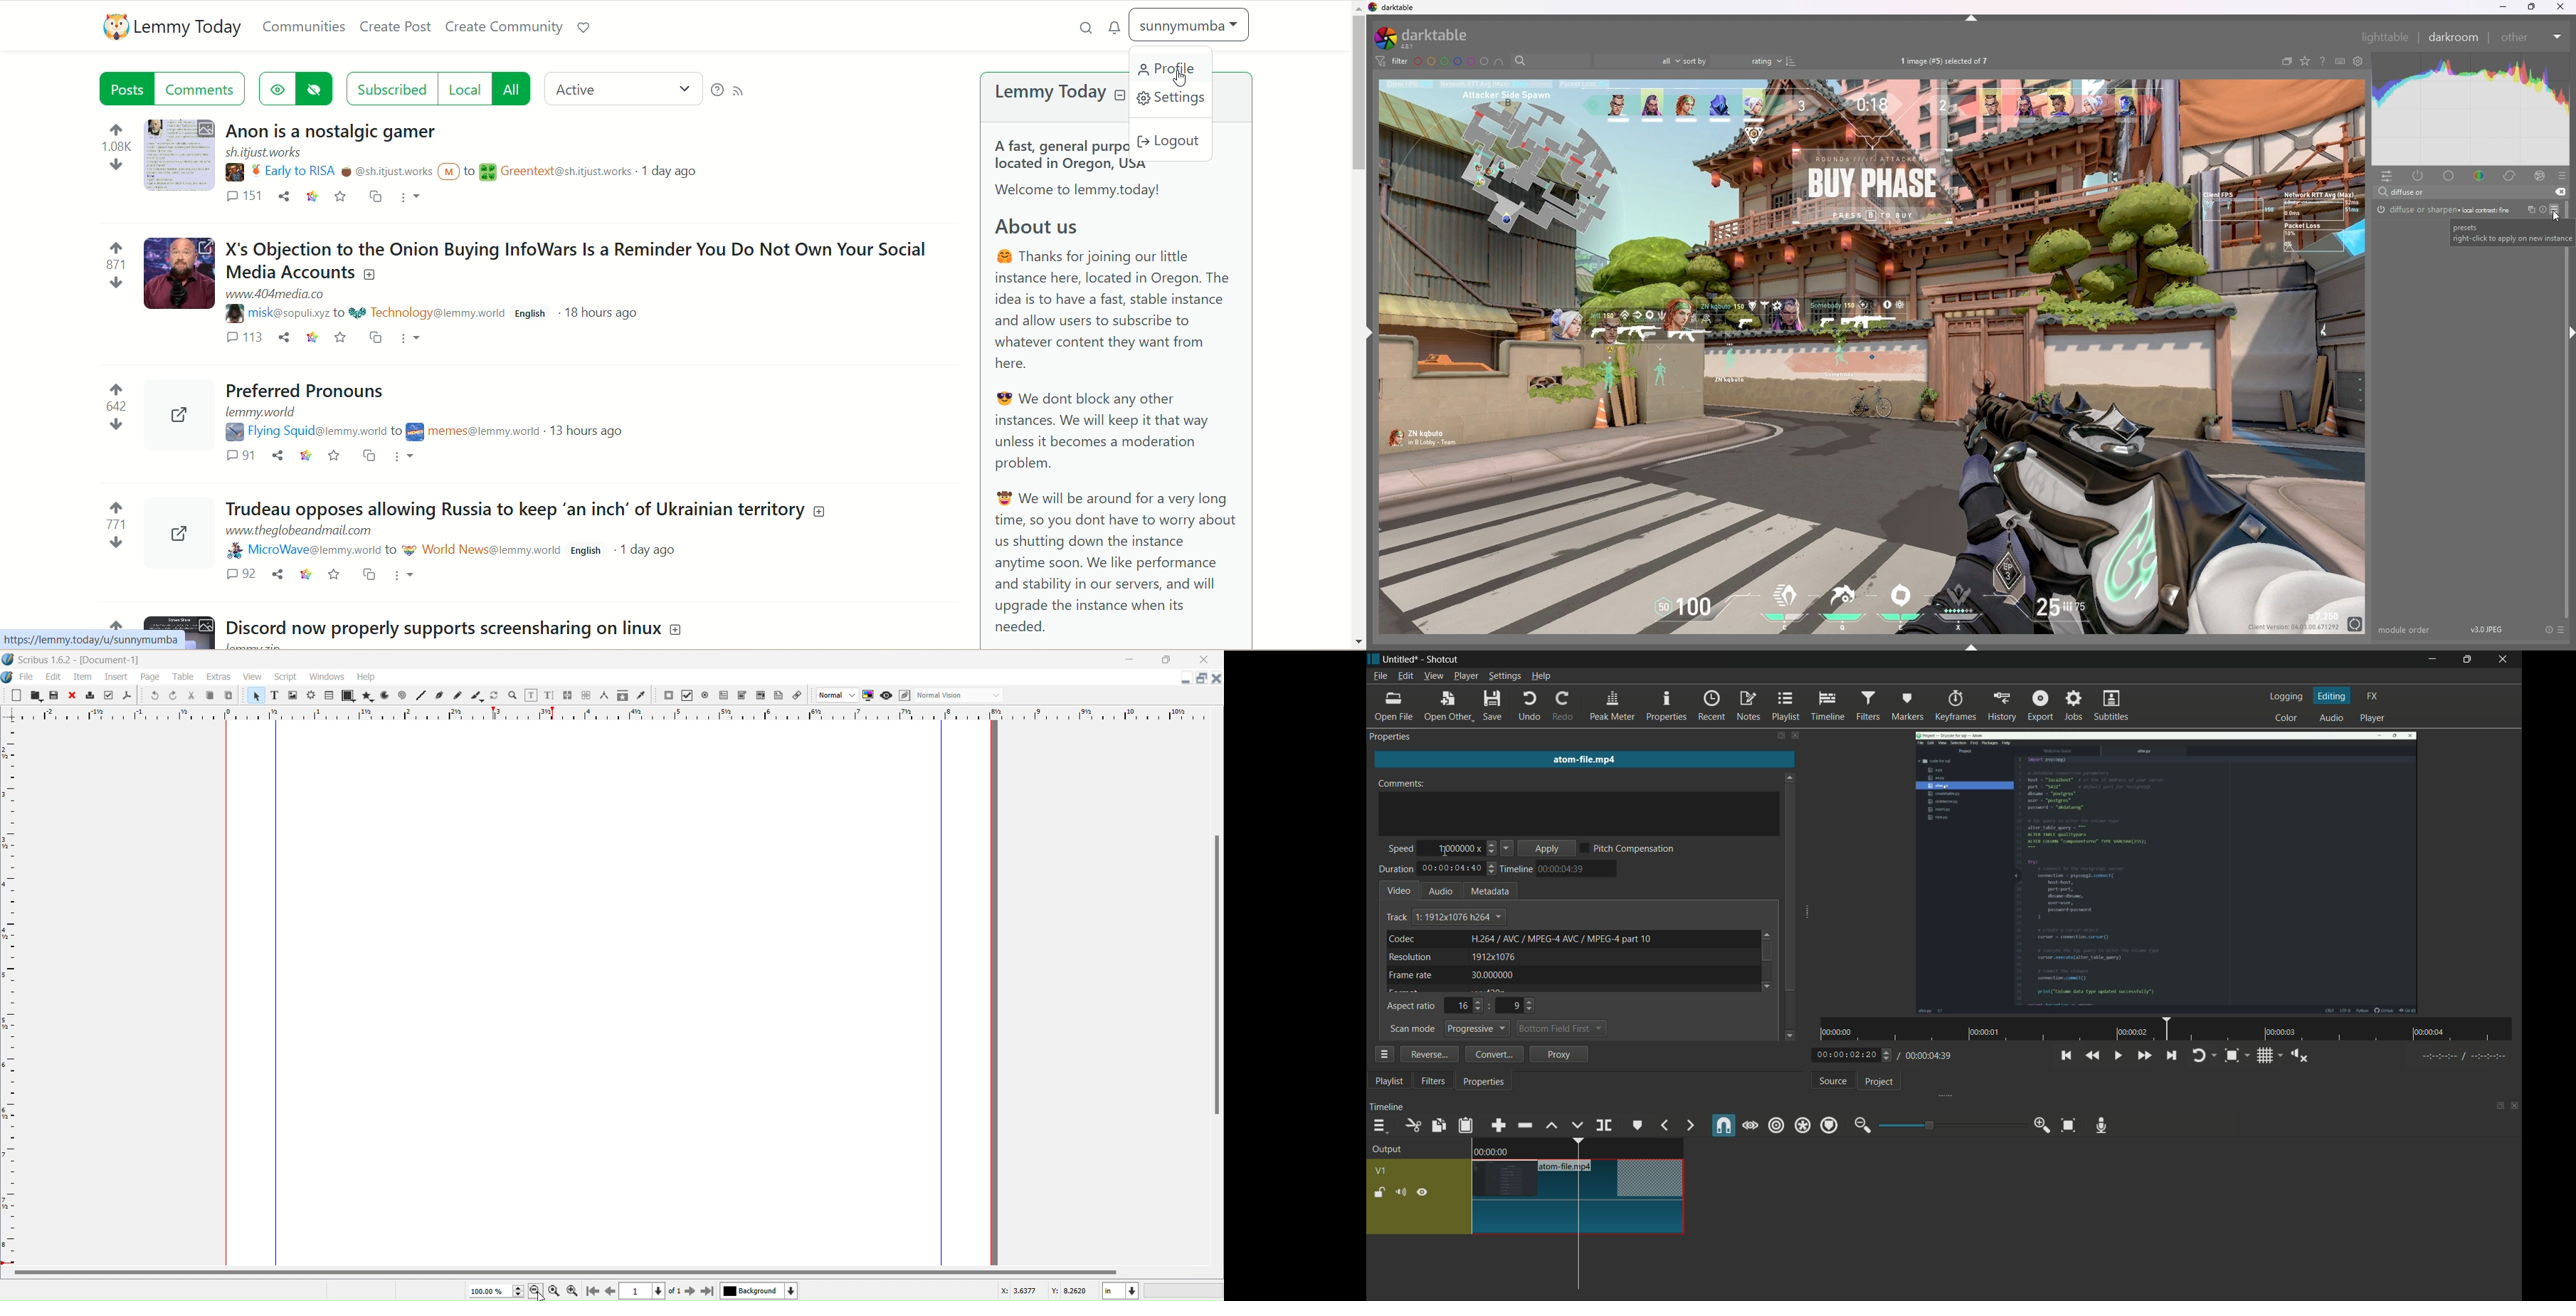 The width and height of the screenshot is (2576, 1316). I want to click on PDF Combo Box, so click(742, 695).